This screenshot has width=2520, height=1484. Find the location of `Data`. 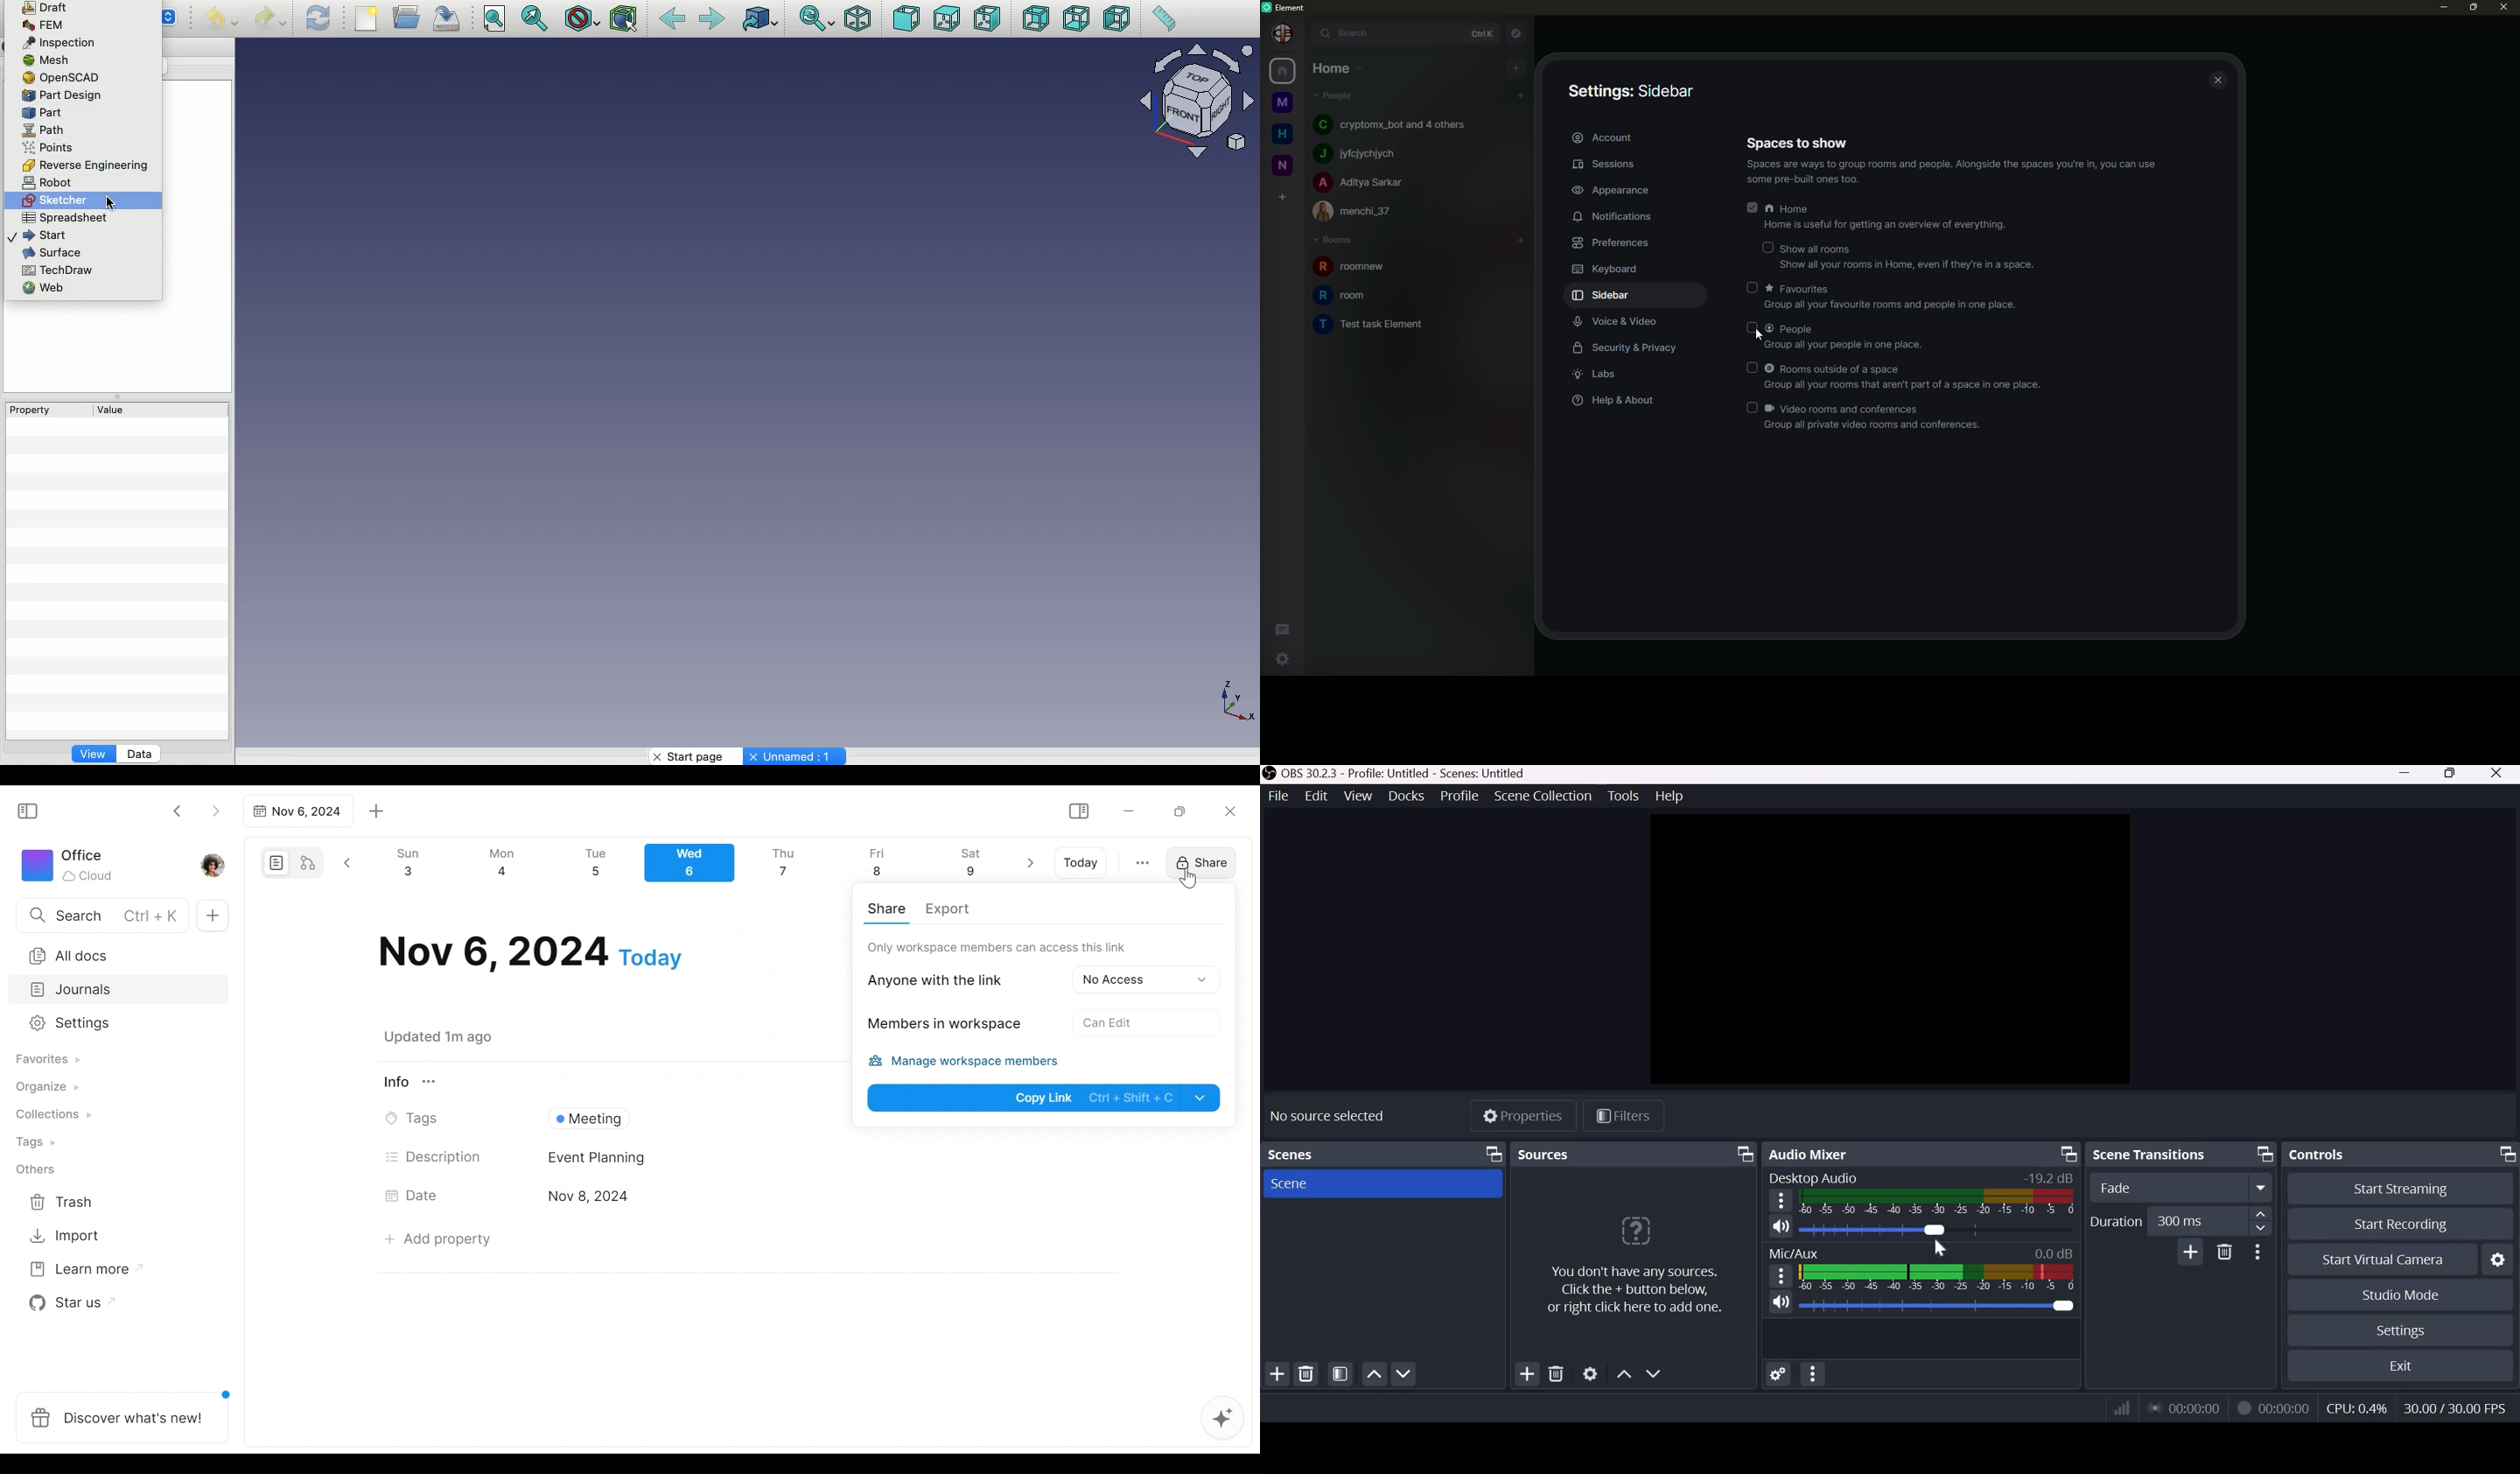

Data is located at coordinates (141, 753).